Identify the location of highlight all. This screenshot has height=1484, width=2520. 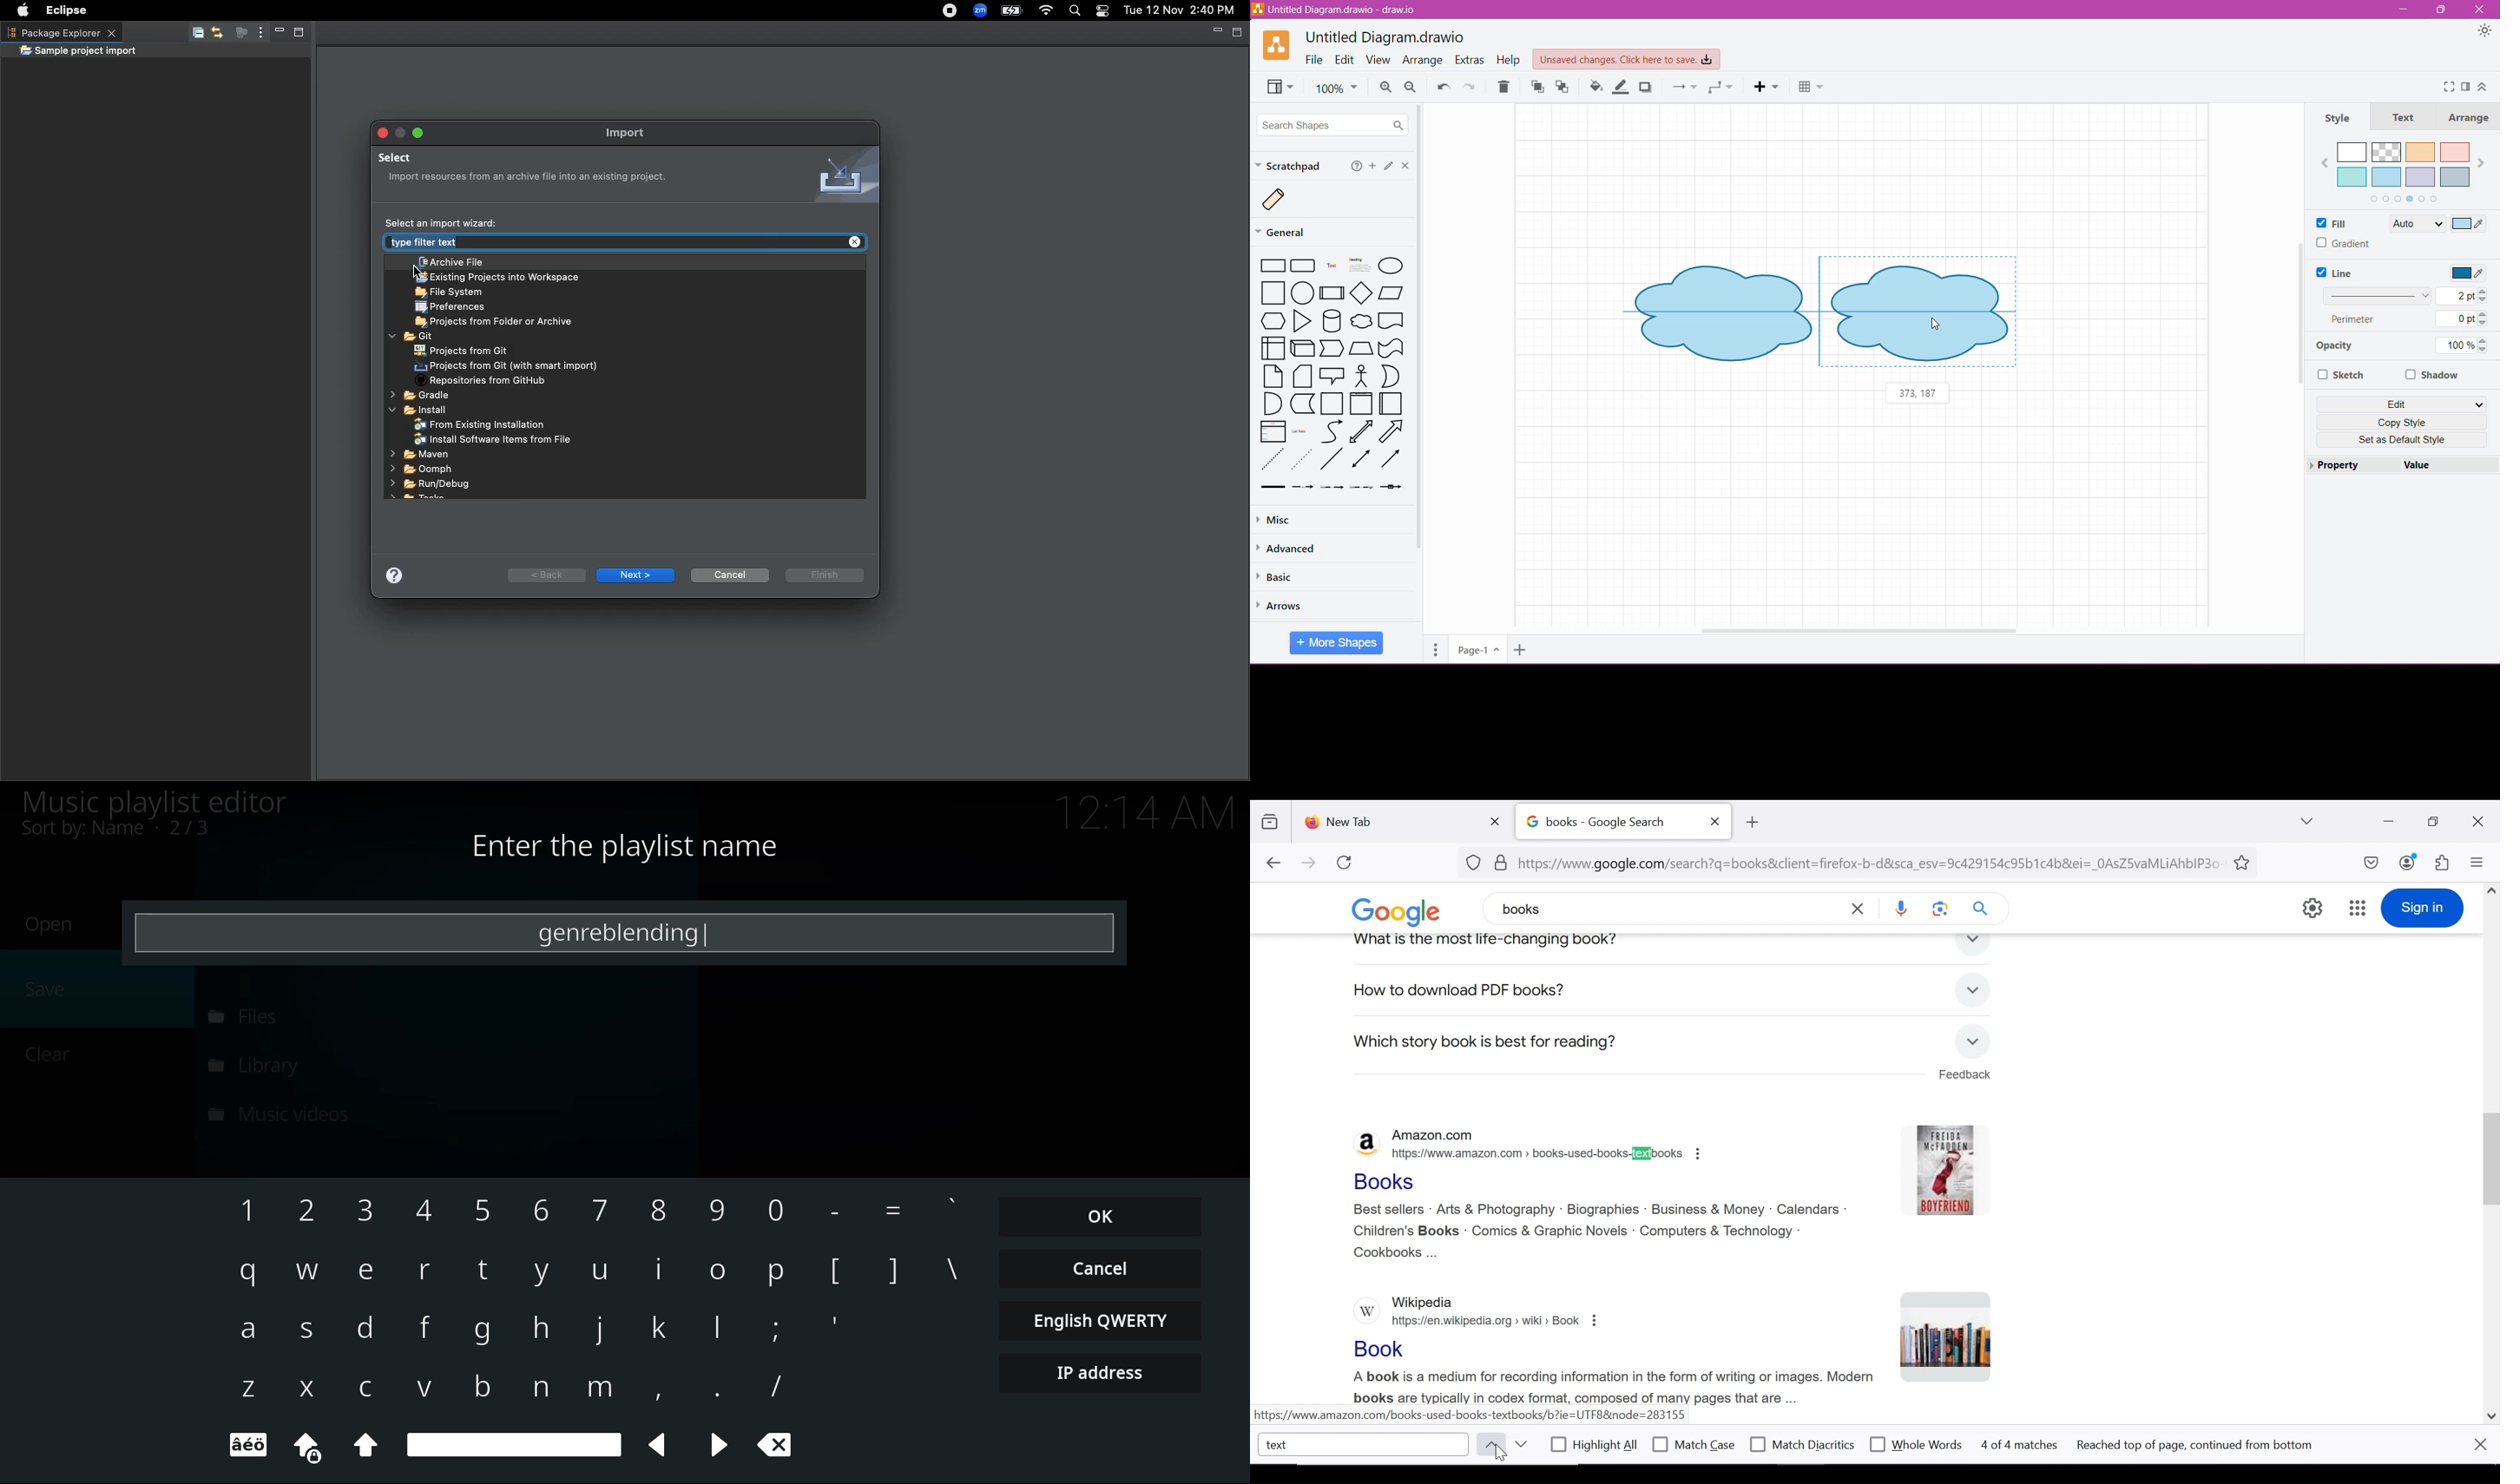
(1595, 1446).